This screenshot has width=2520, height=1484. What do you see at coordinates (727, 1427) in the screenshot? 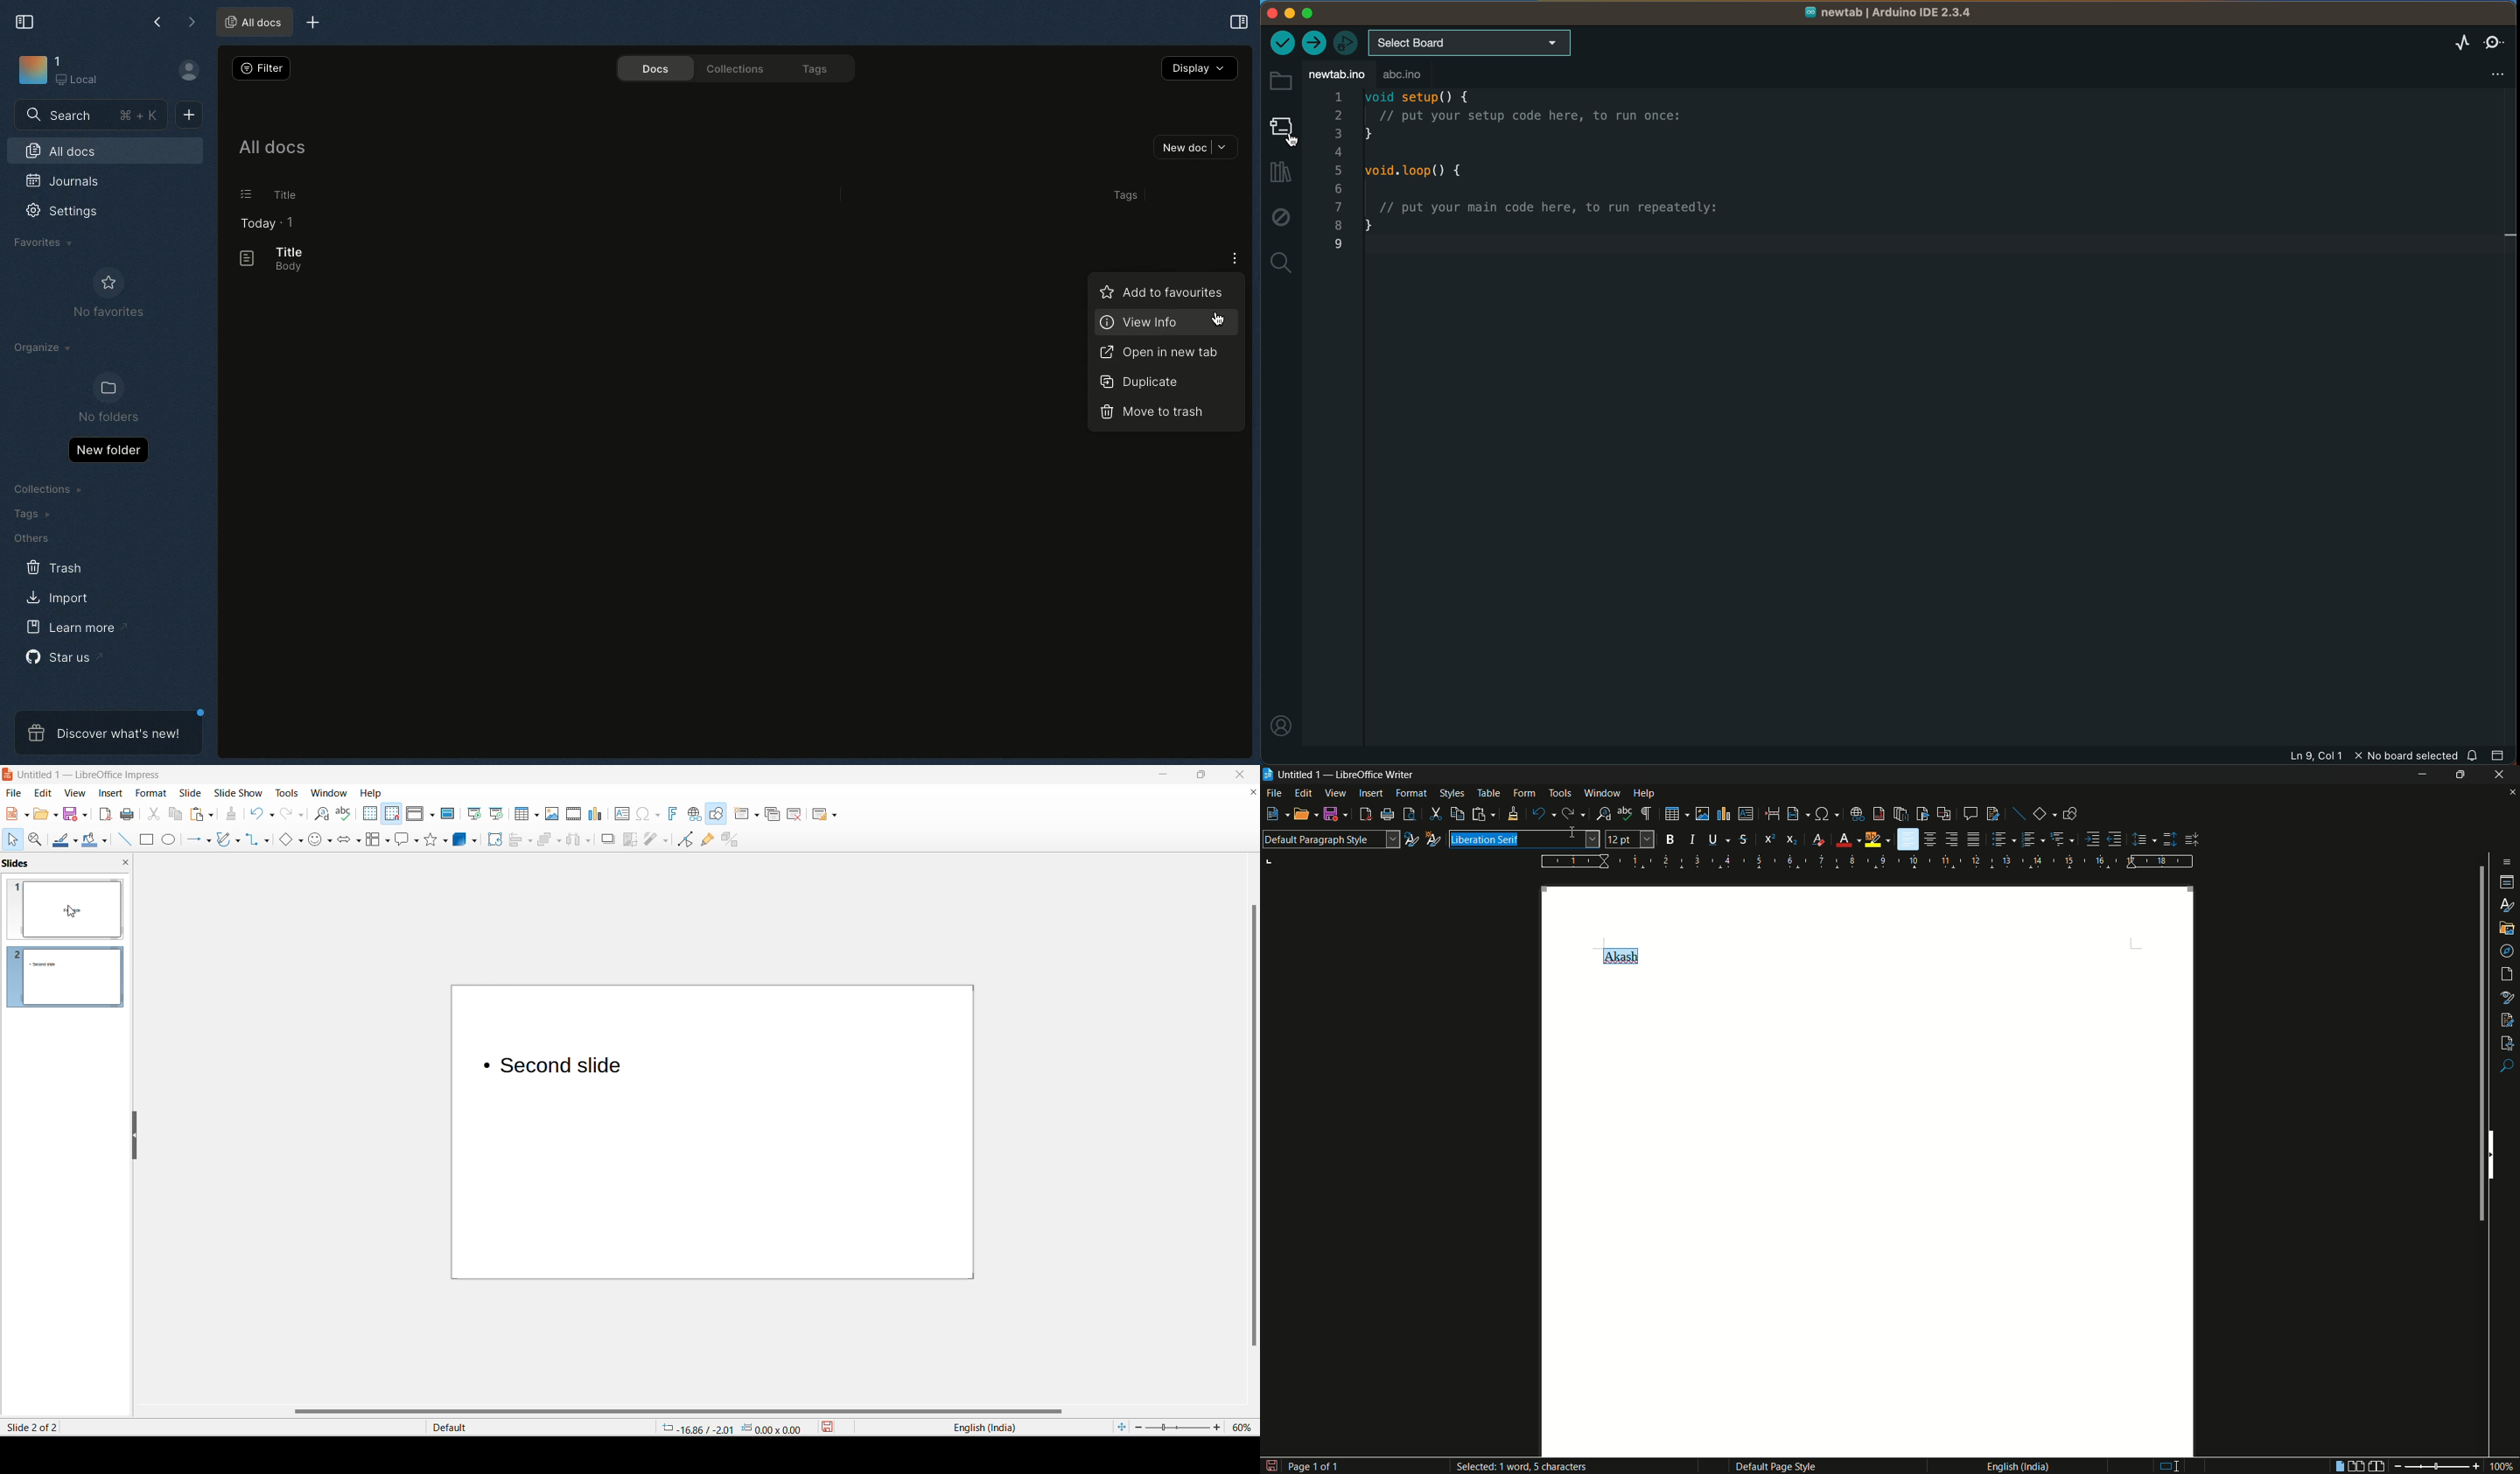
I see `cursor and selection placement` at bounding box center [727, 1427].